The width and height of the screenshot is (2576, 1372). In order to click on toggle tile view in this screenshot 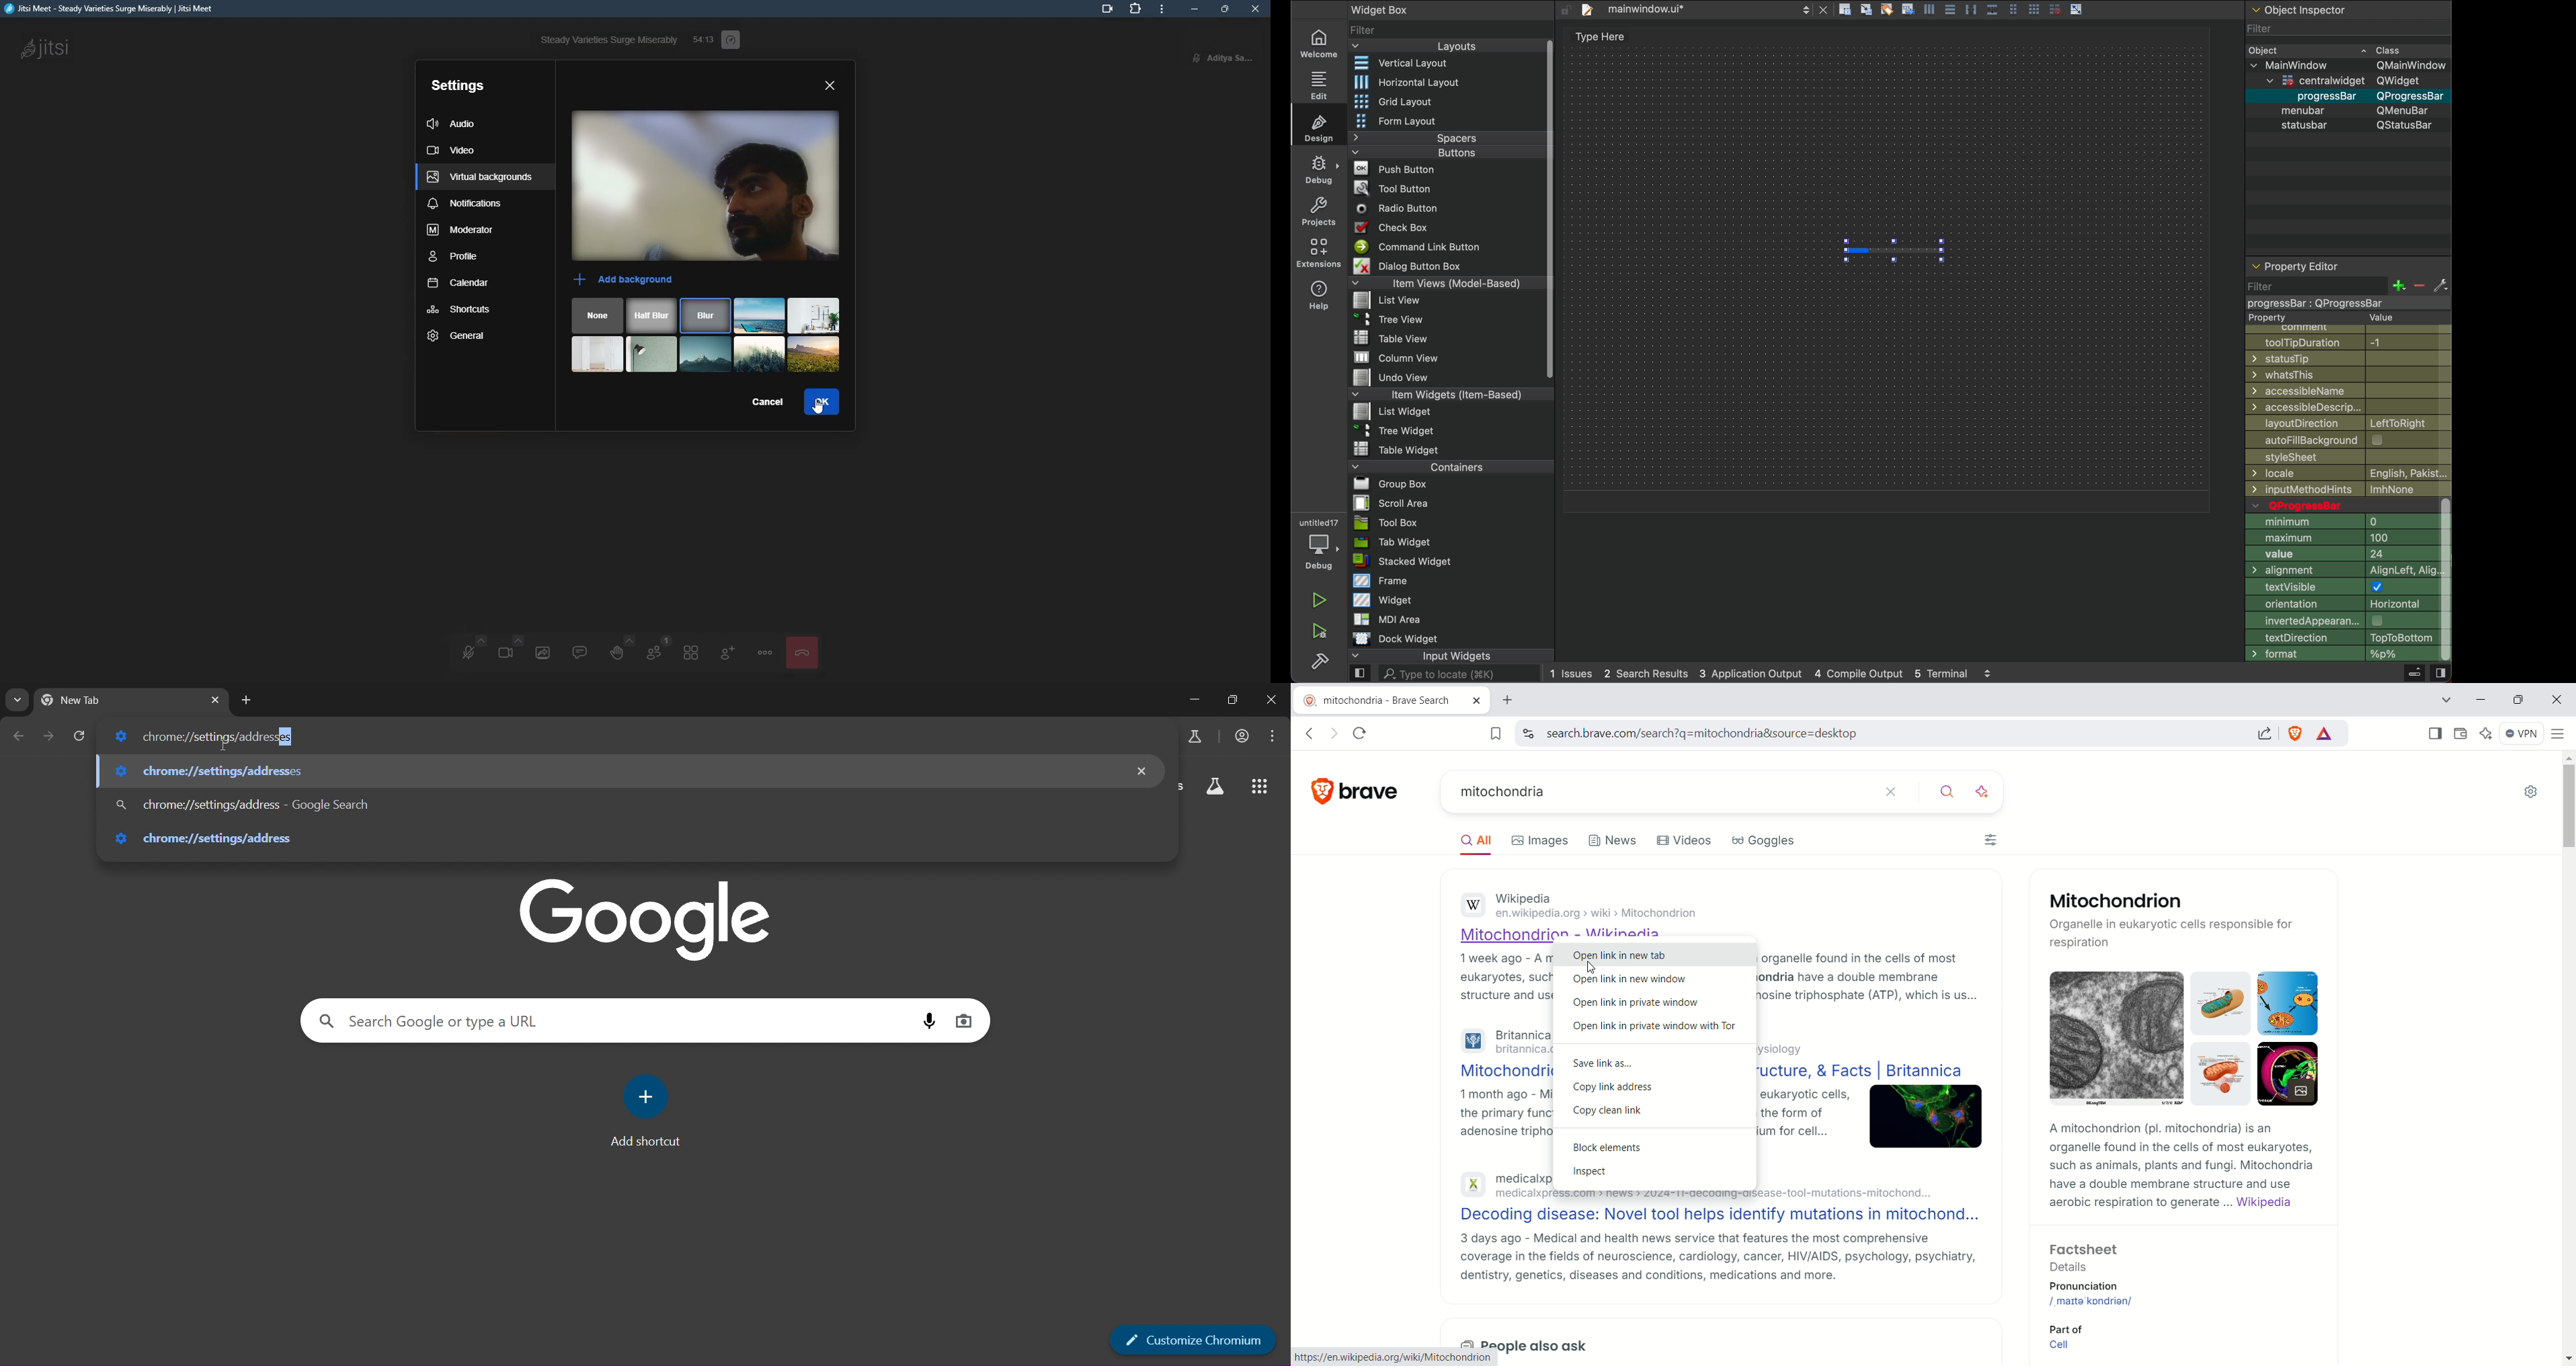, I will do `click(692, 652)`.